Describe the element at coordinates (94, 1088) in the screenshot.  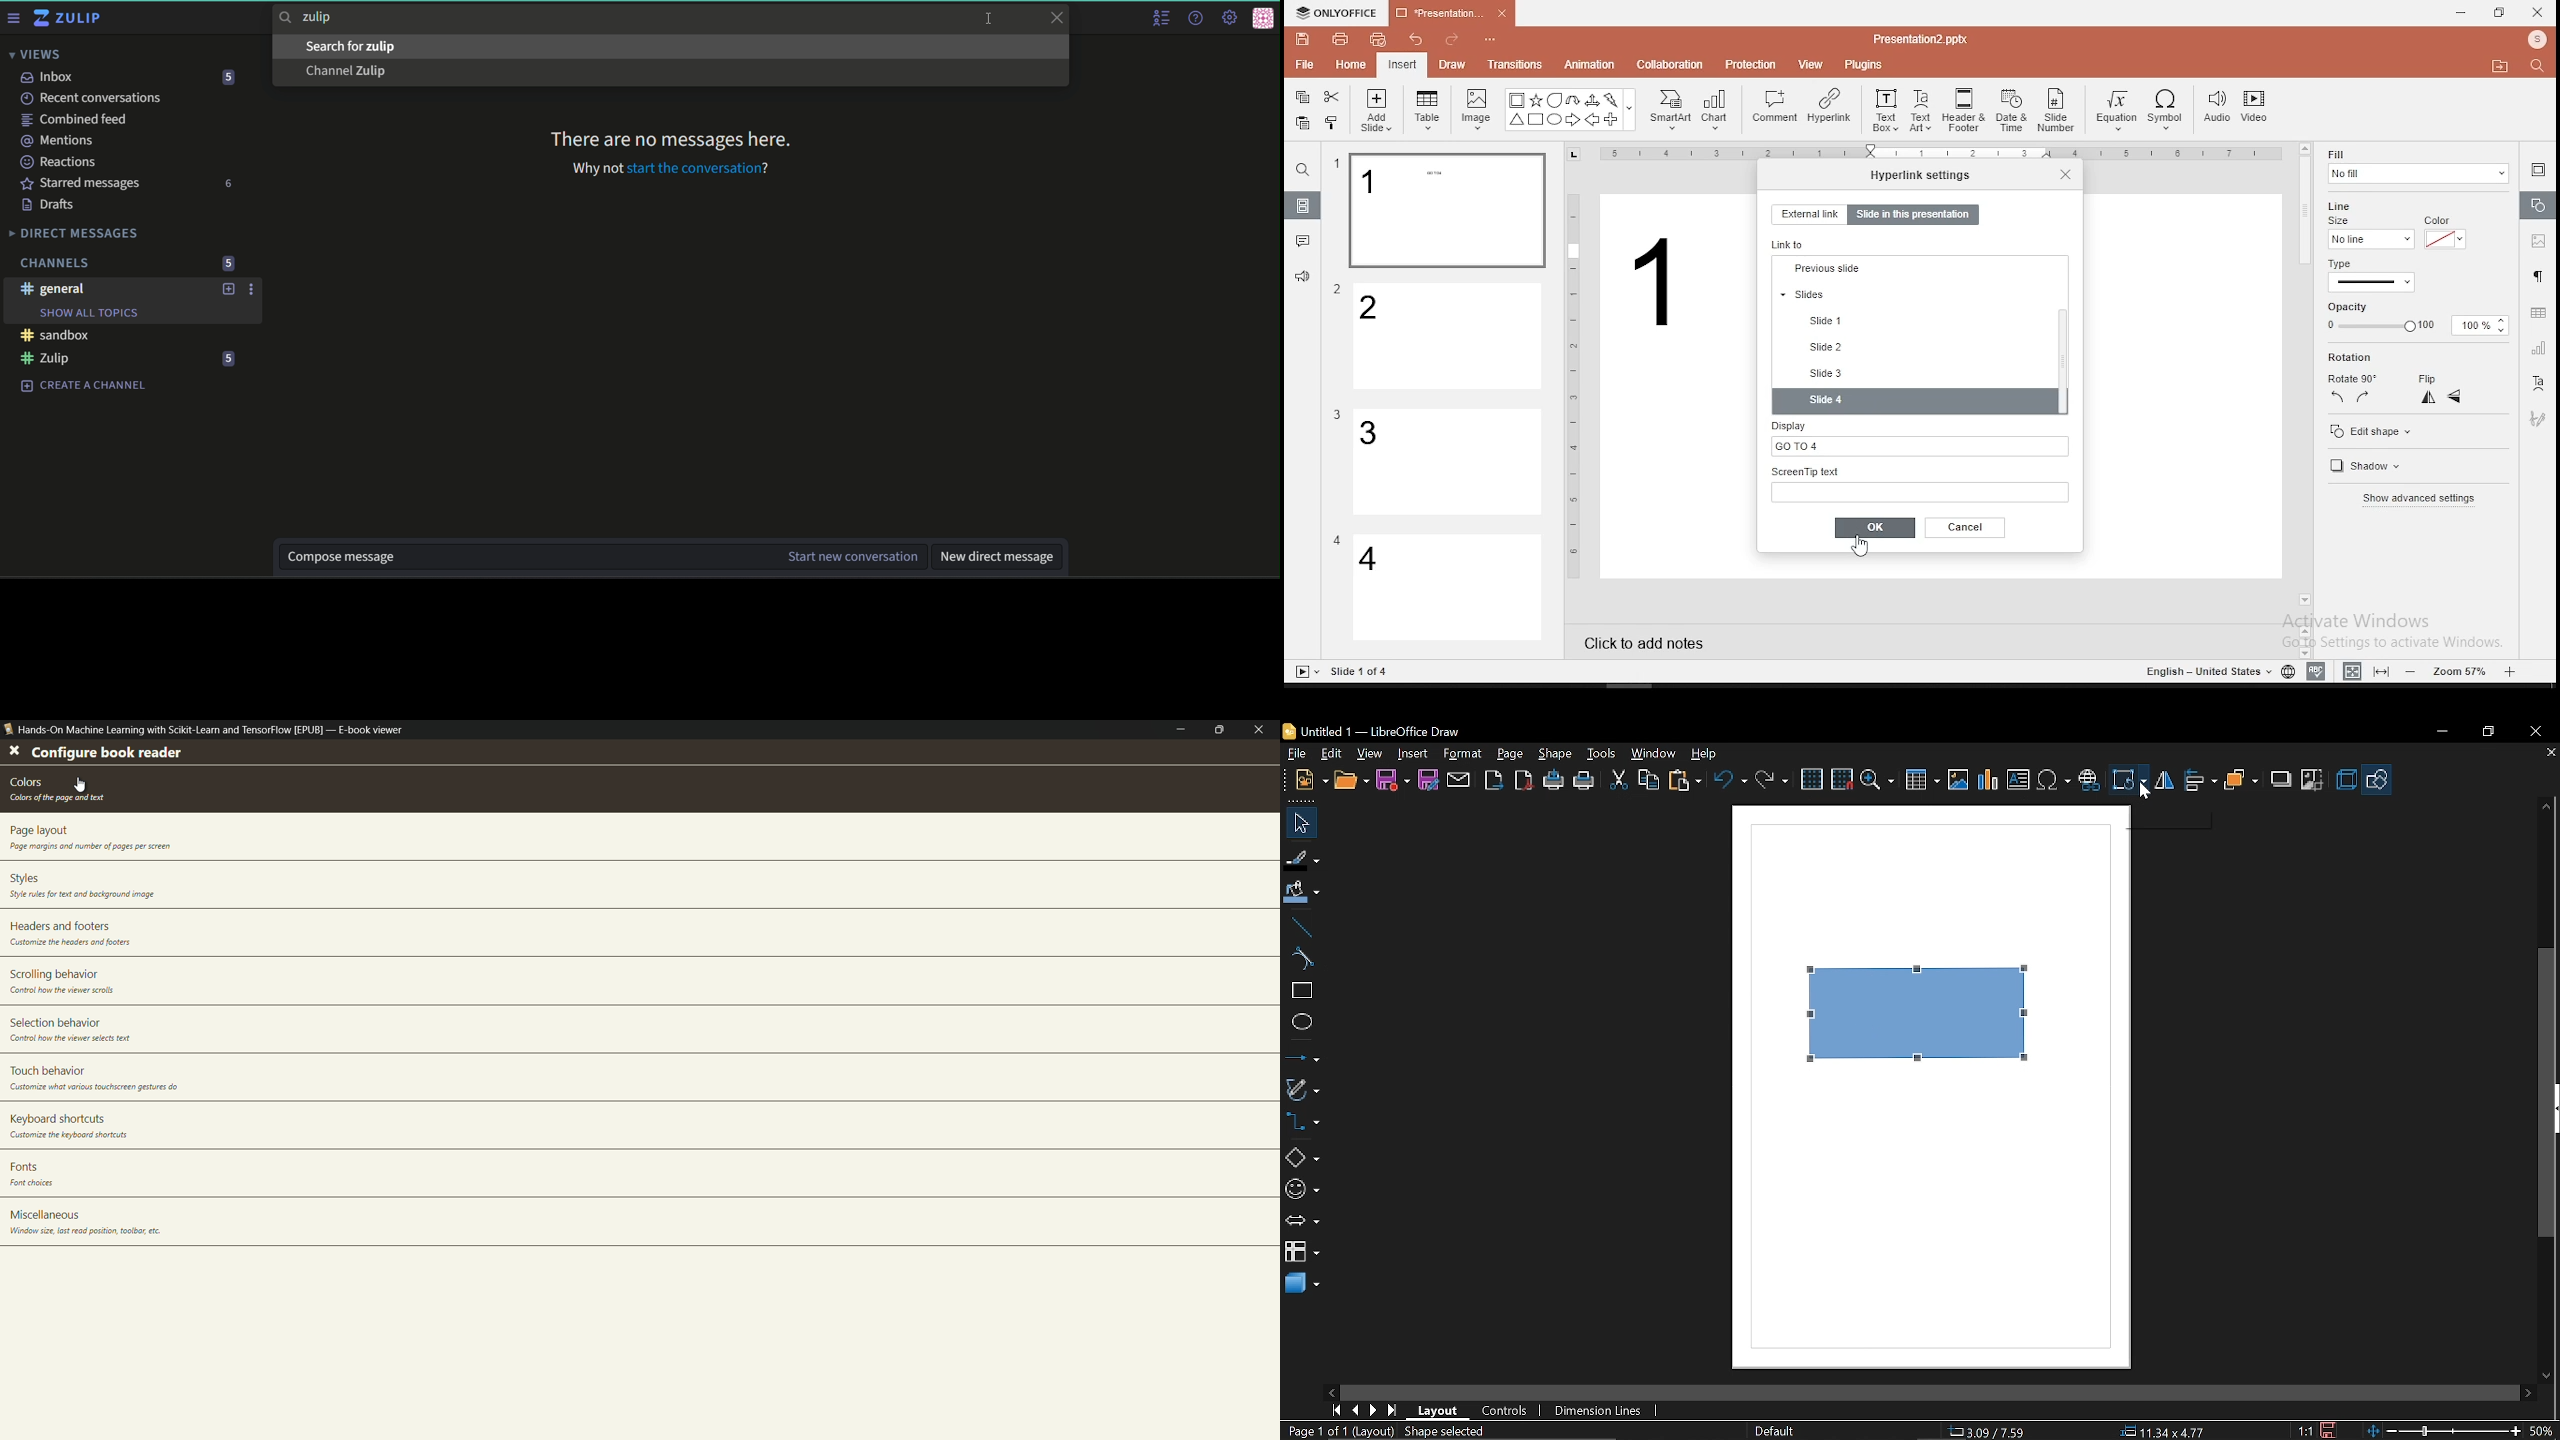
I see `text` at that location.